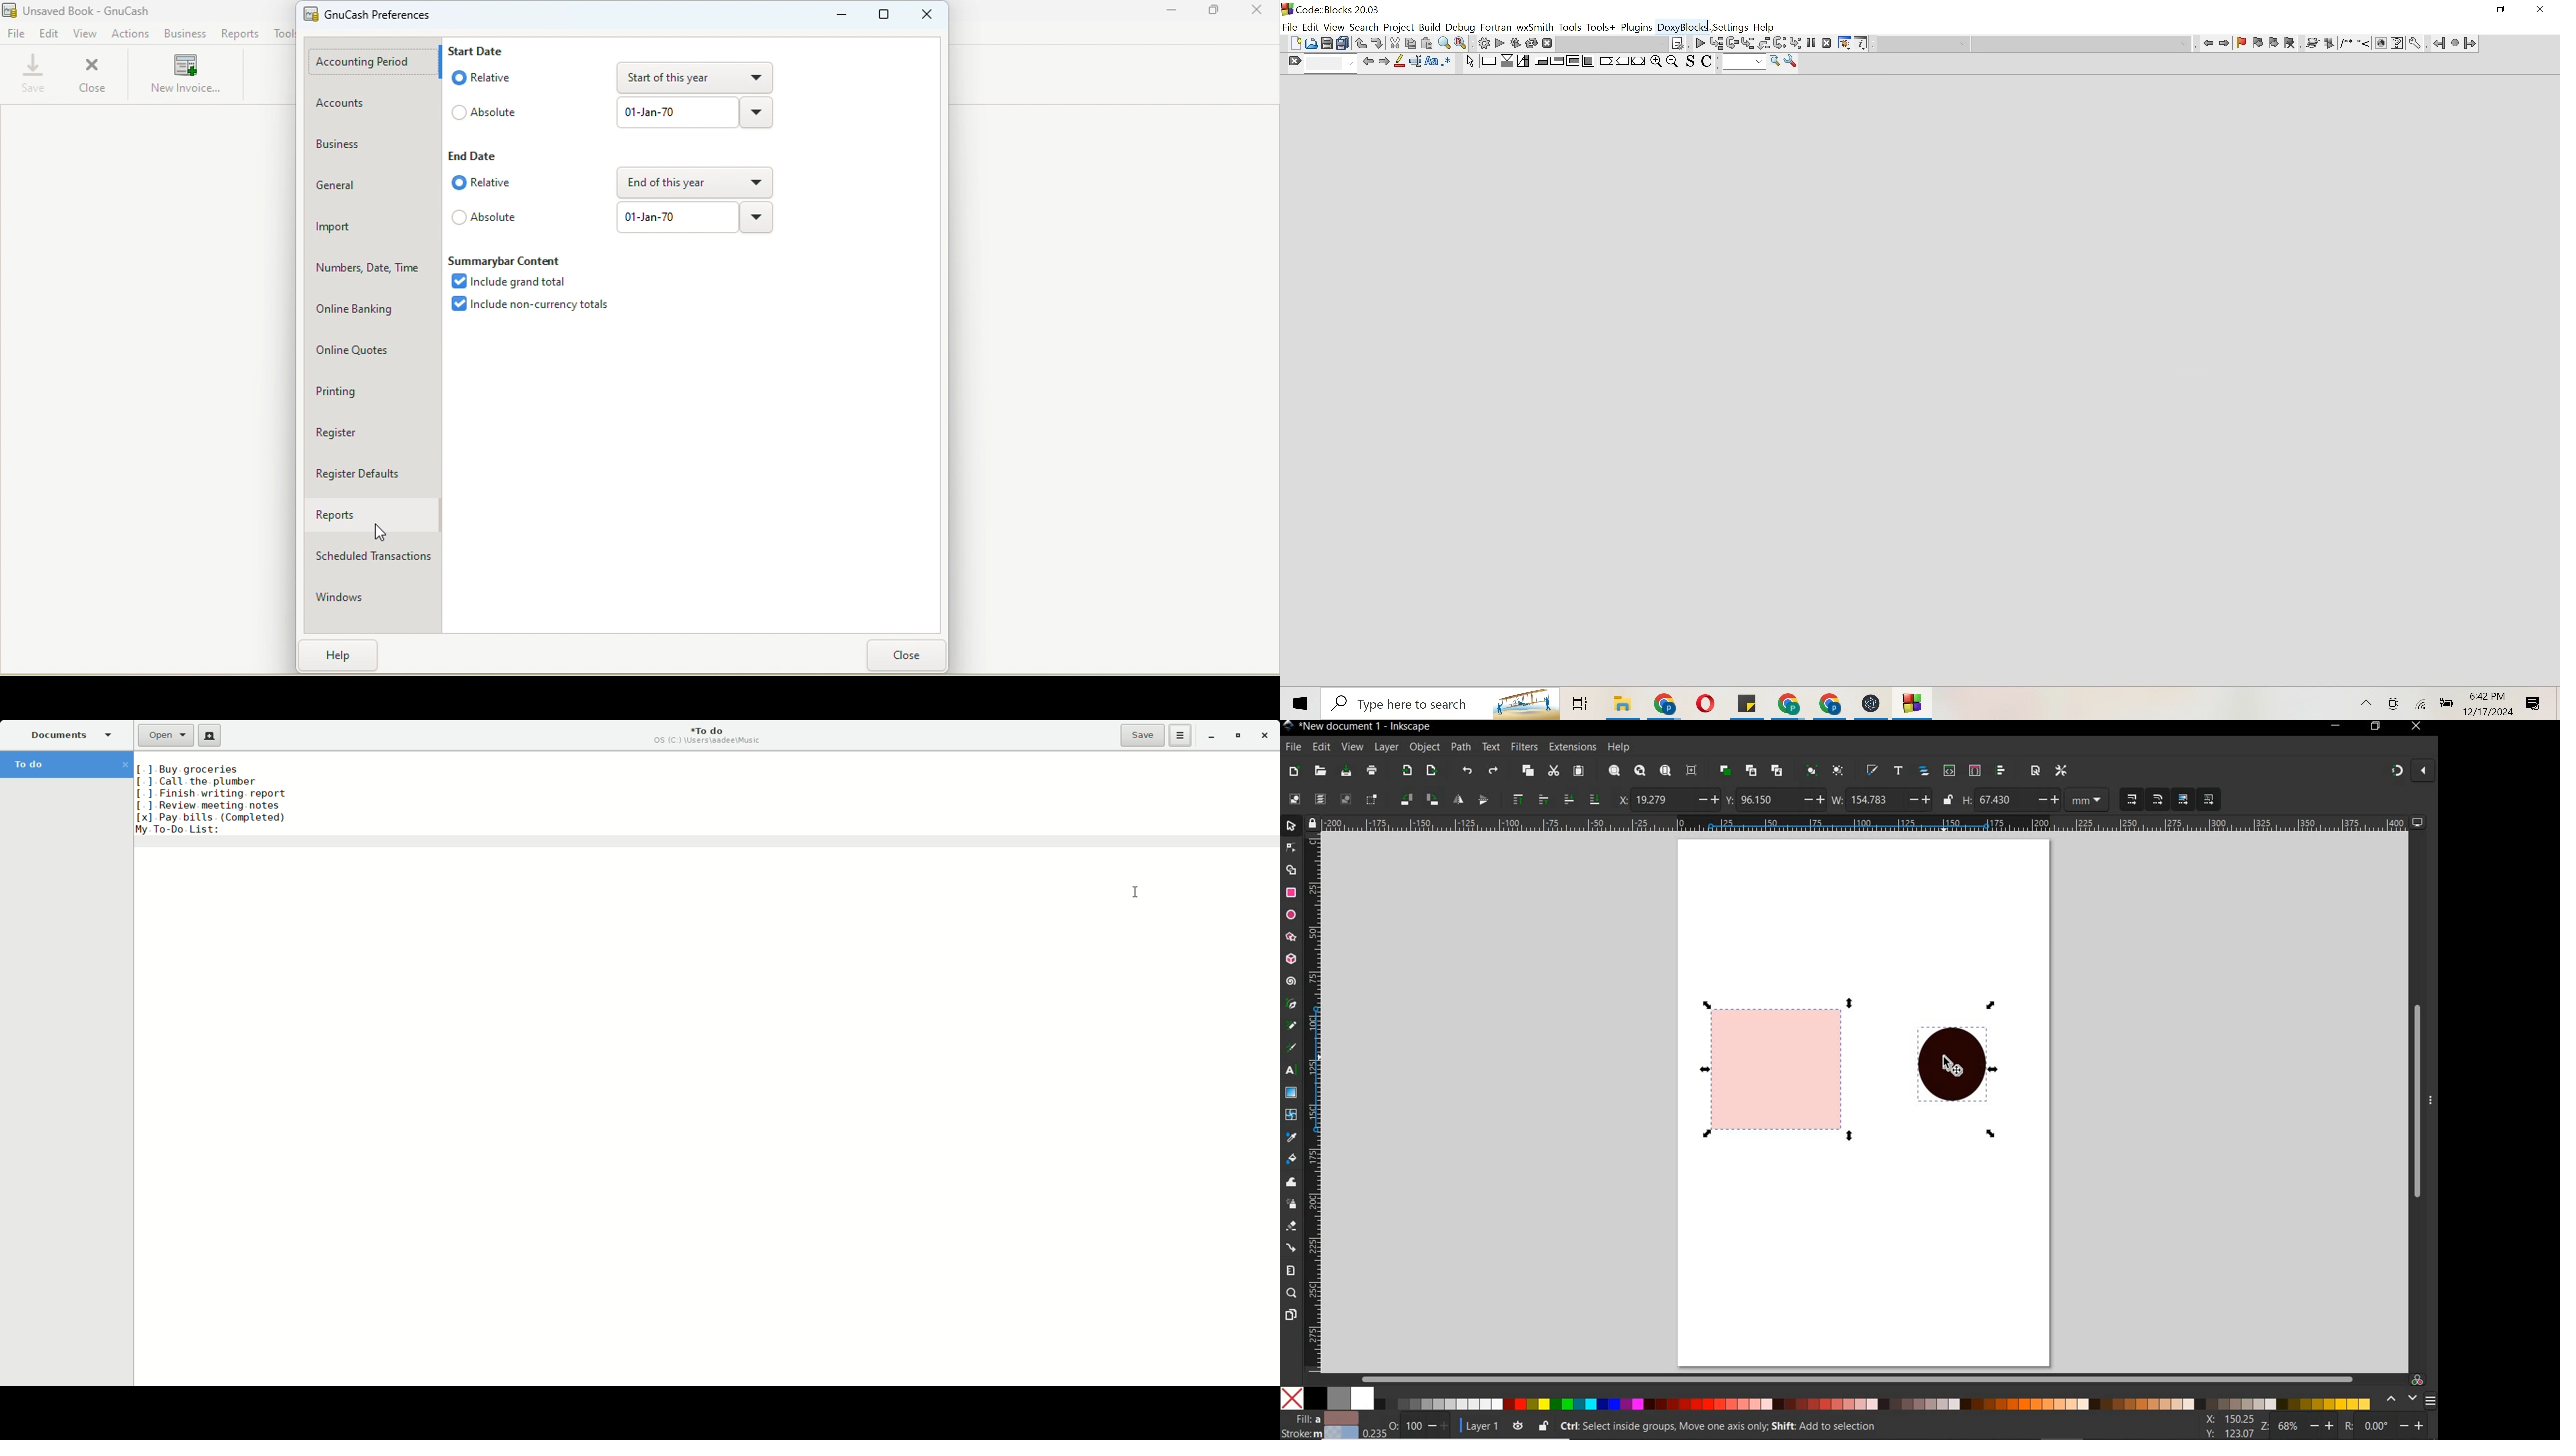 The width and height of the screenshot is (2576, 1456). Describe the element at coordinates (2447, 702) in the screenshot. I see `Battery` at that location.